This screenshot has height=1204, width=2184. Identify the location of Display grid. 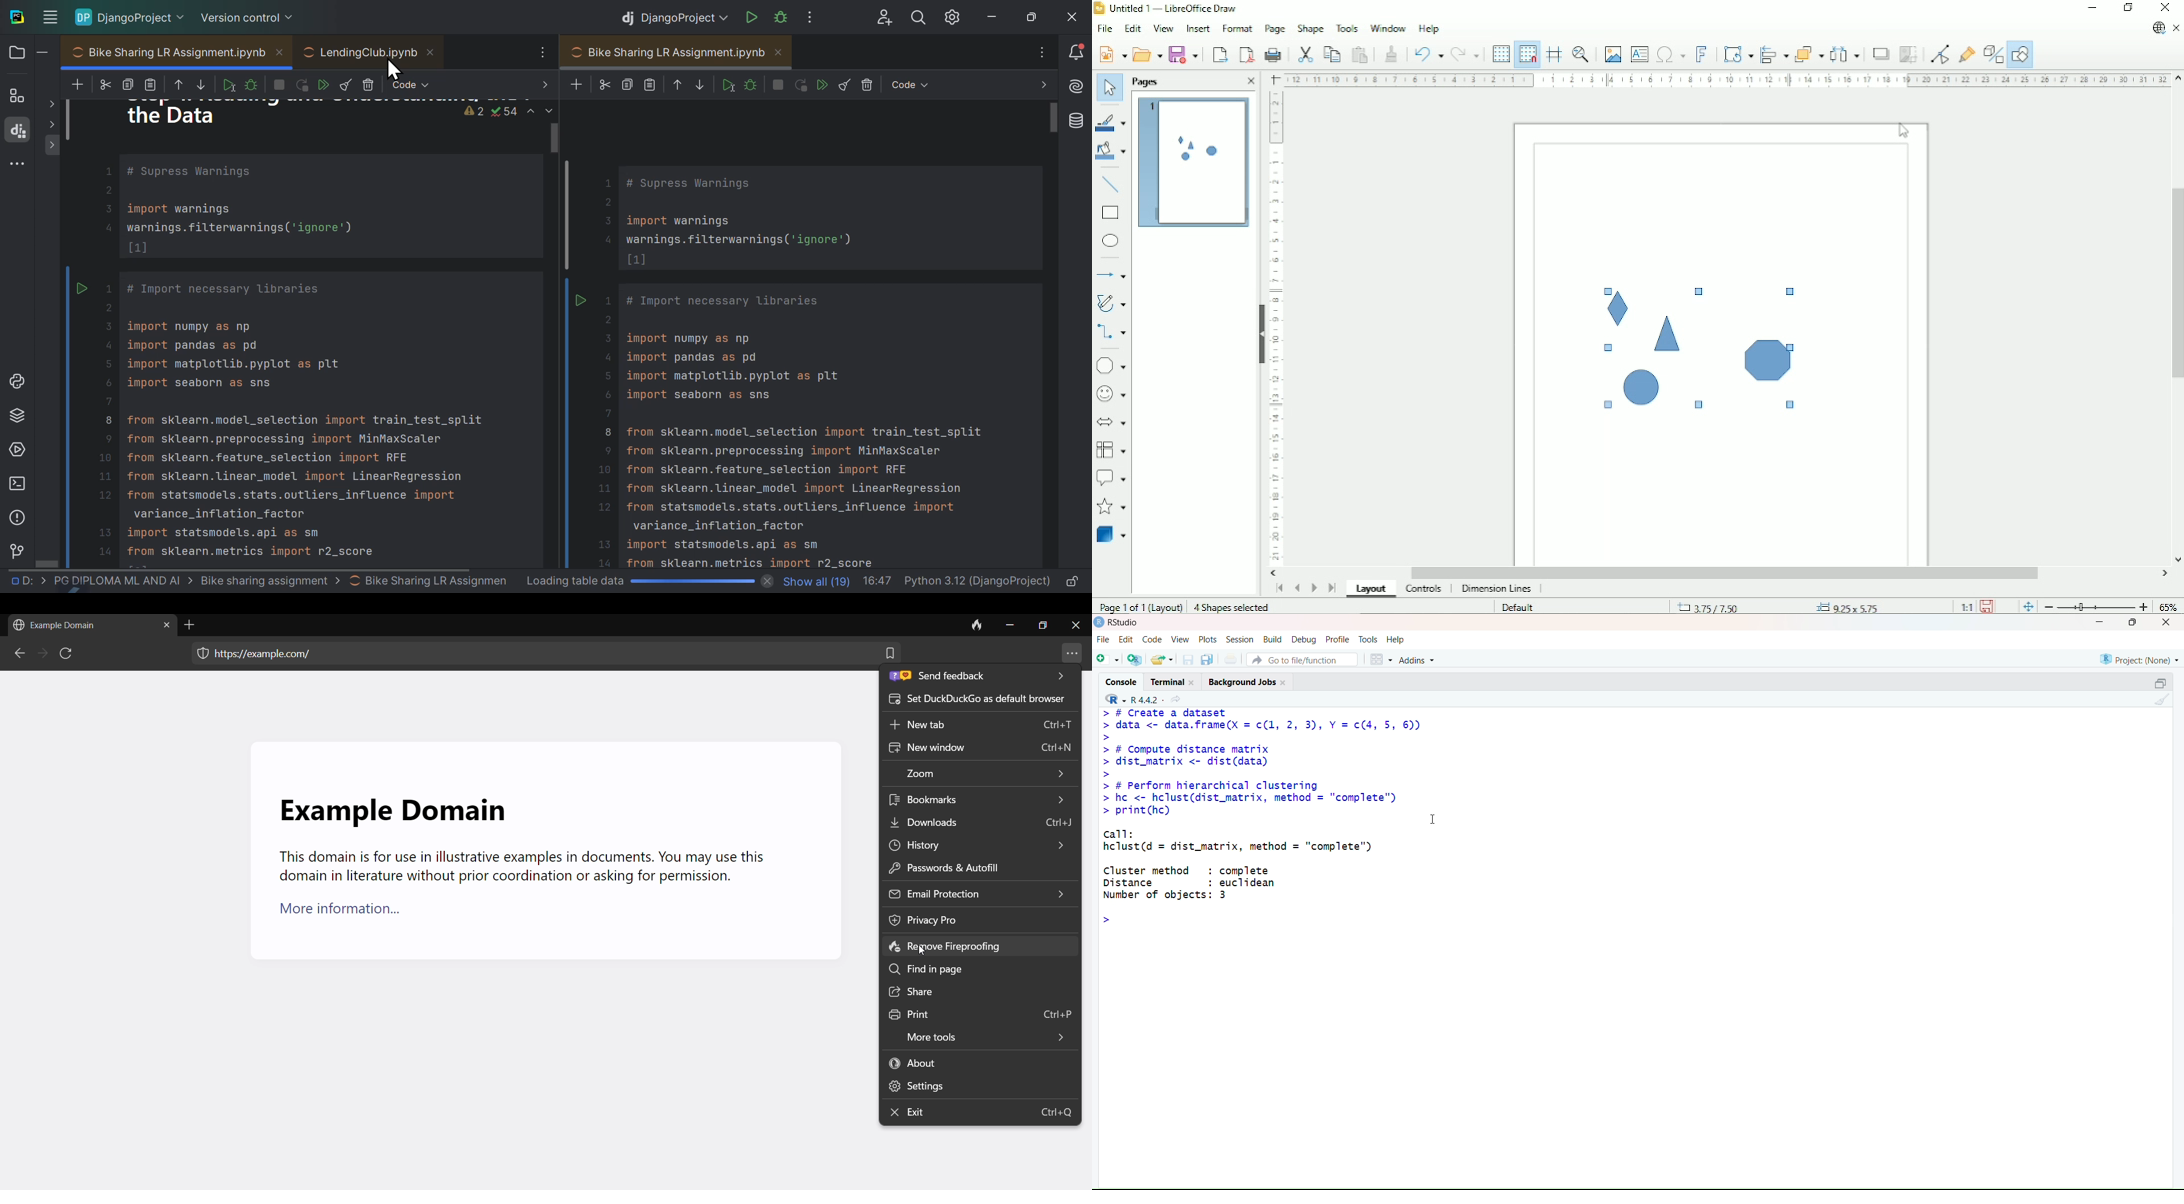
(1500, 54).